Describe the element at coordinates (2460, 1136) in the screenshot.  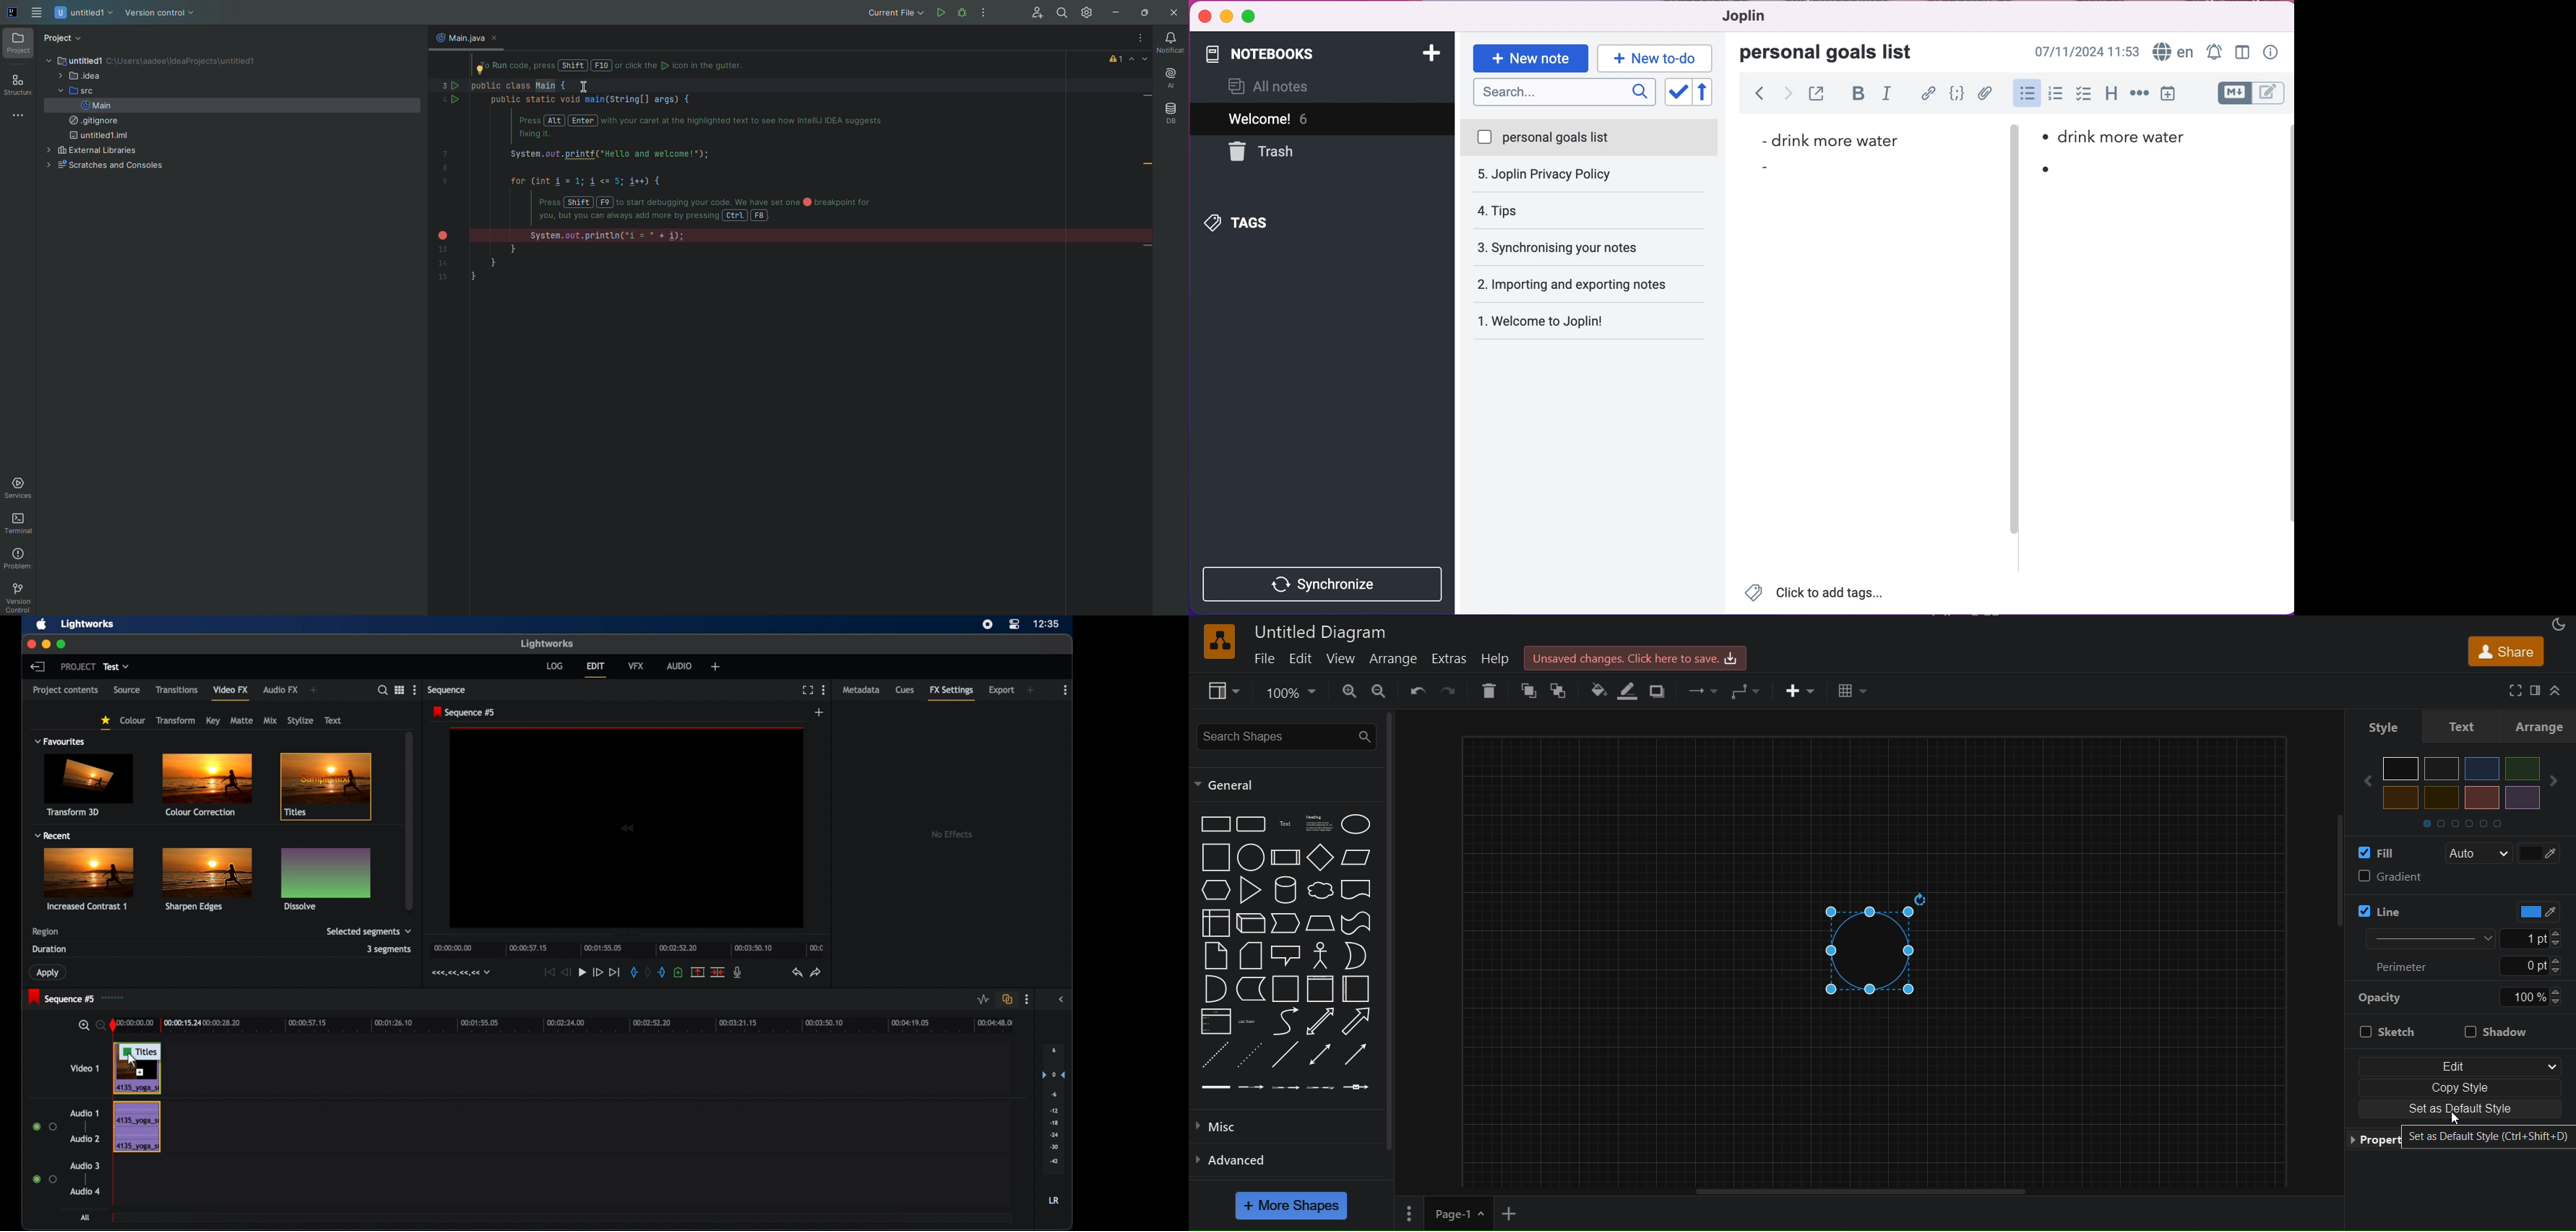
I see `property - set as default style` at that location.